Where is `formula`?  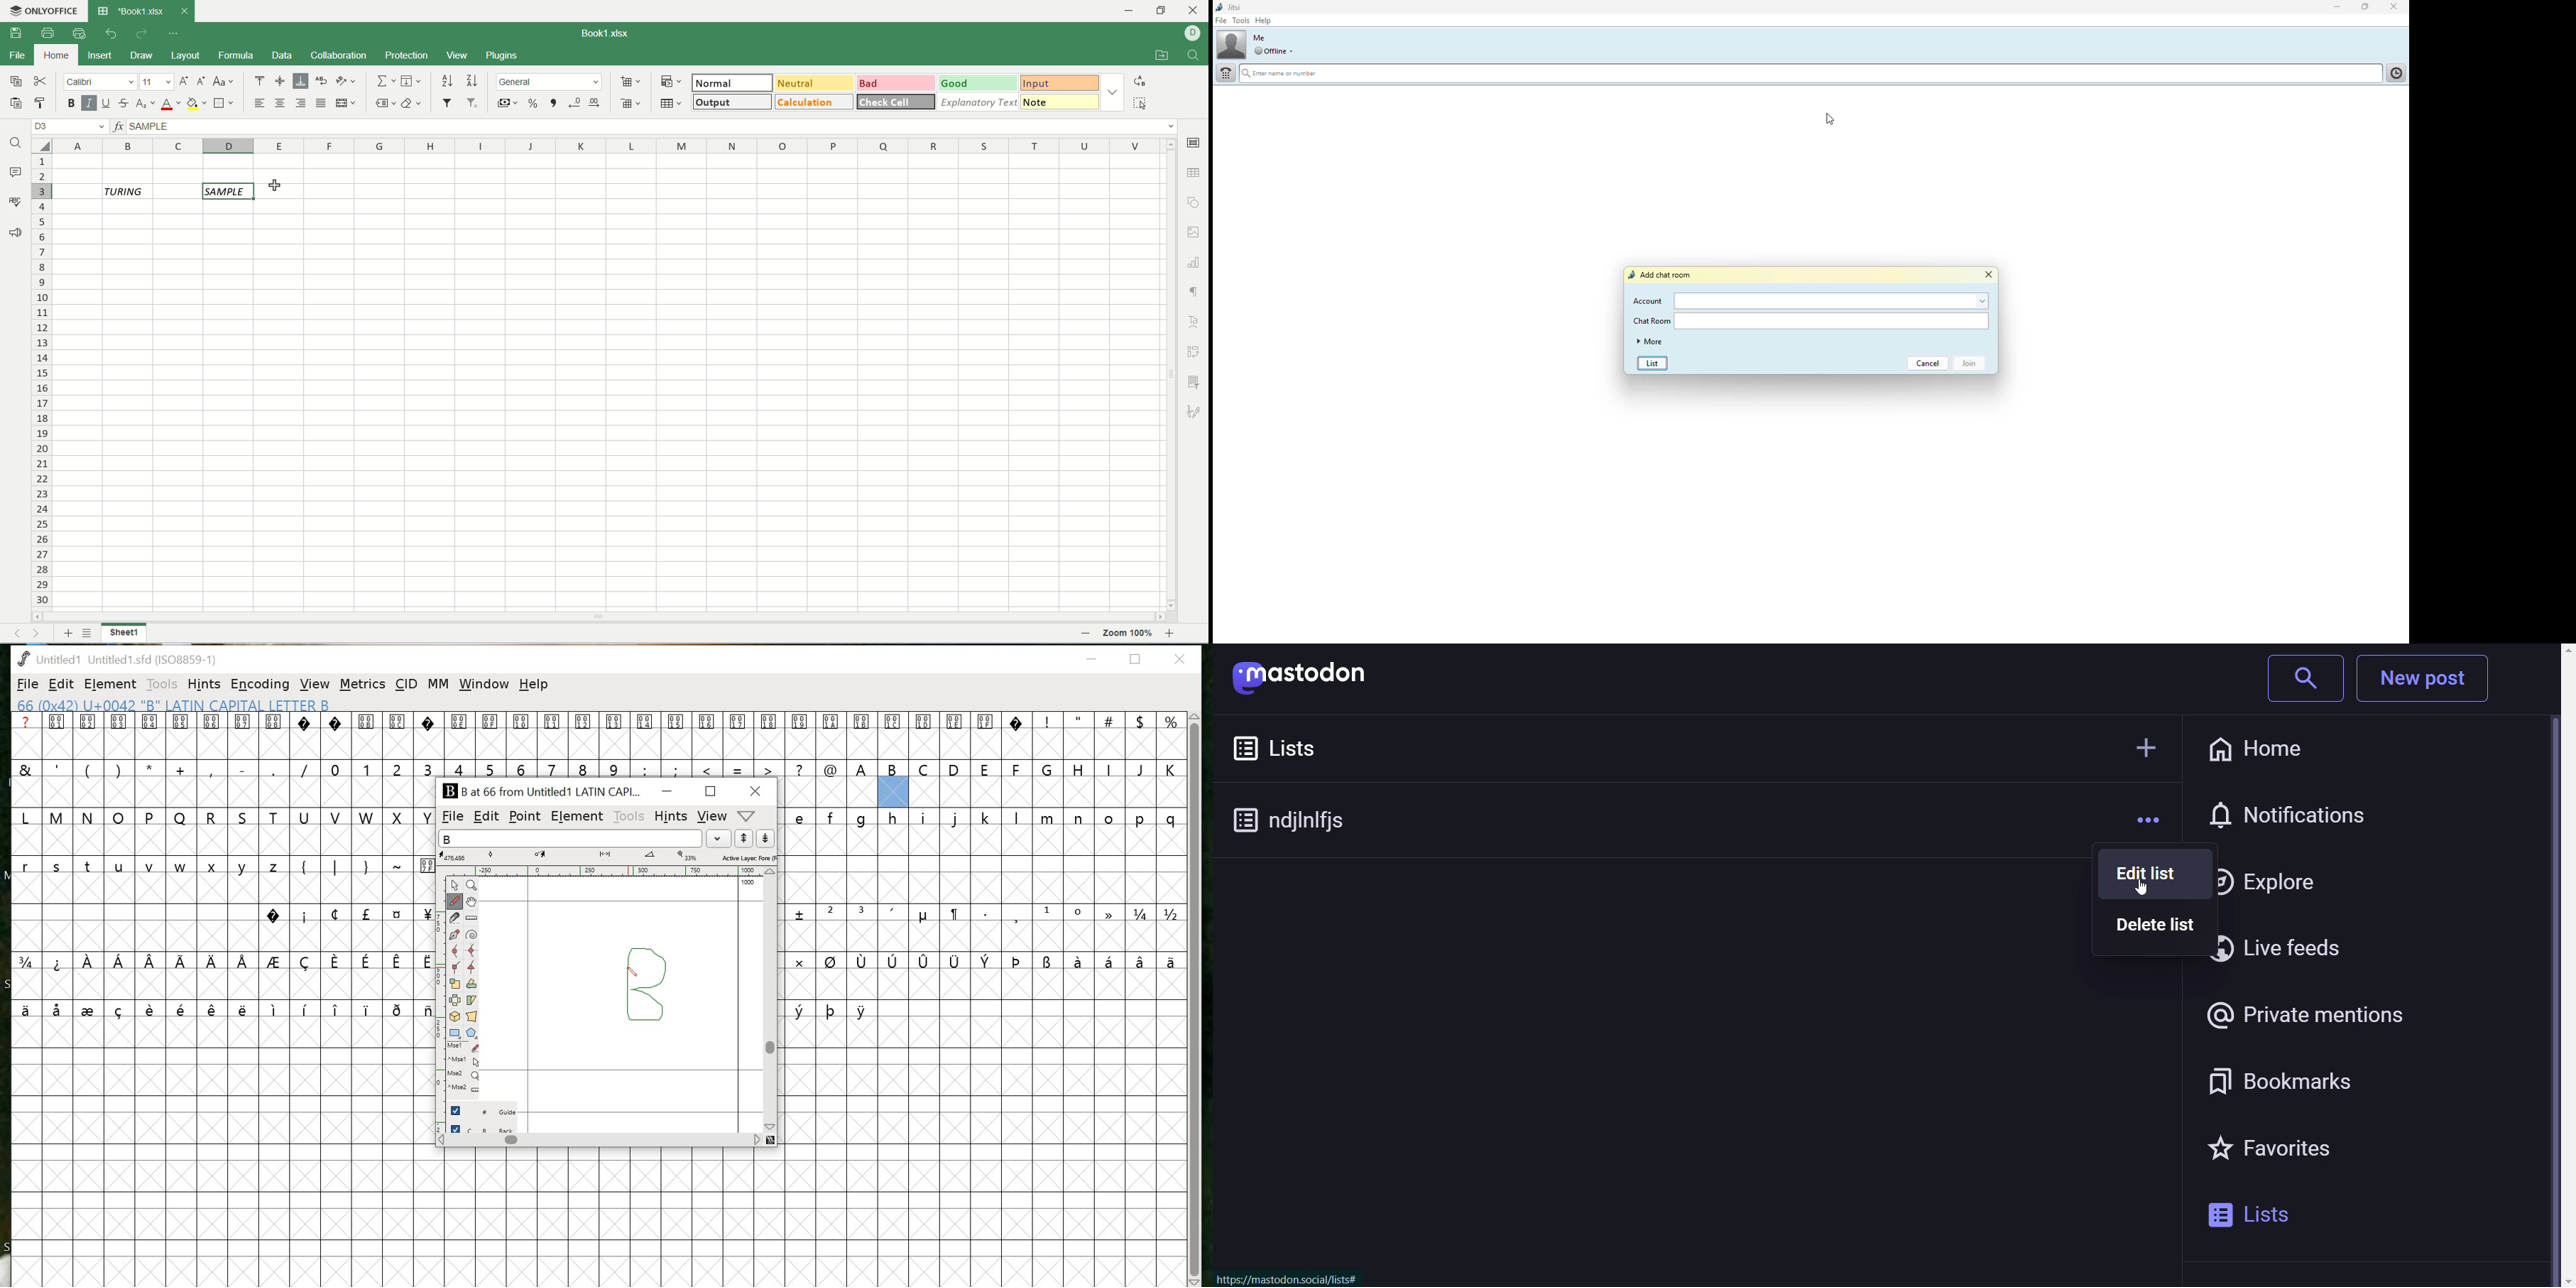
formula is located at coordinates (237, 57).